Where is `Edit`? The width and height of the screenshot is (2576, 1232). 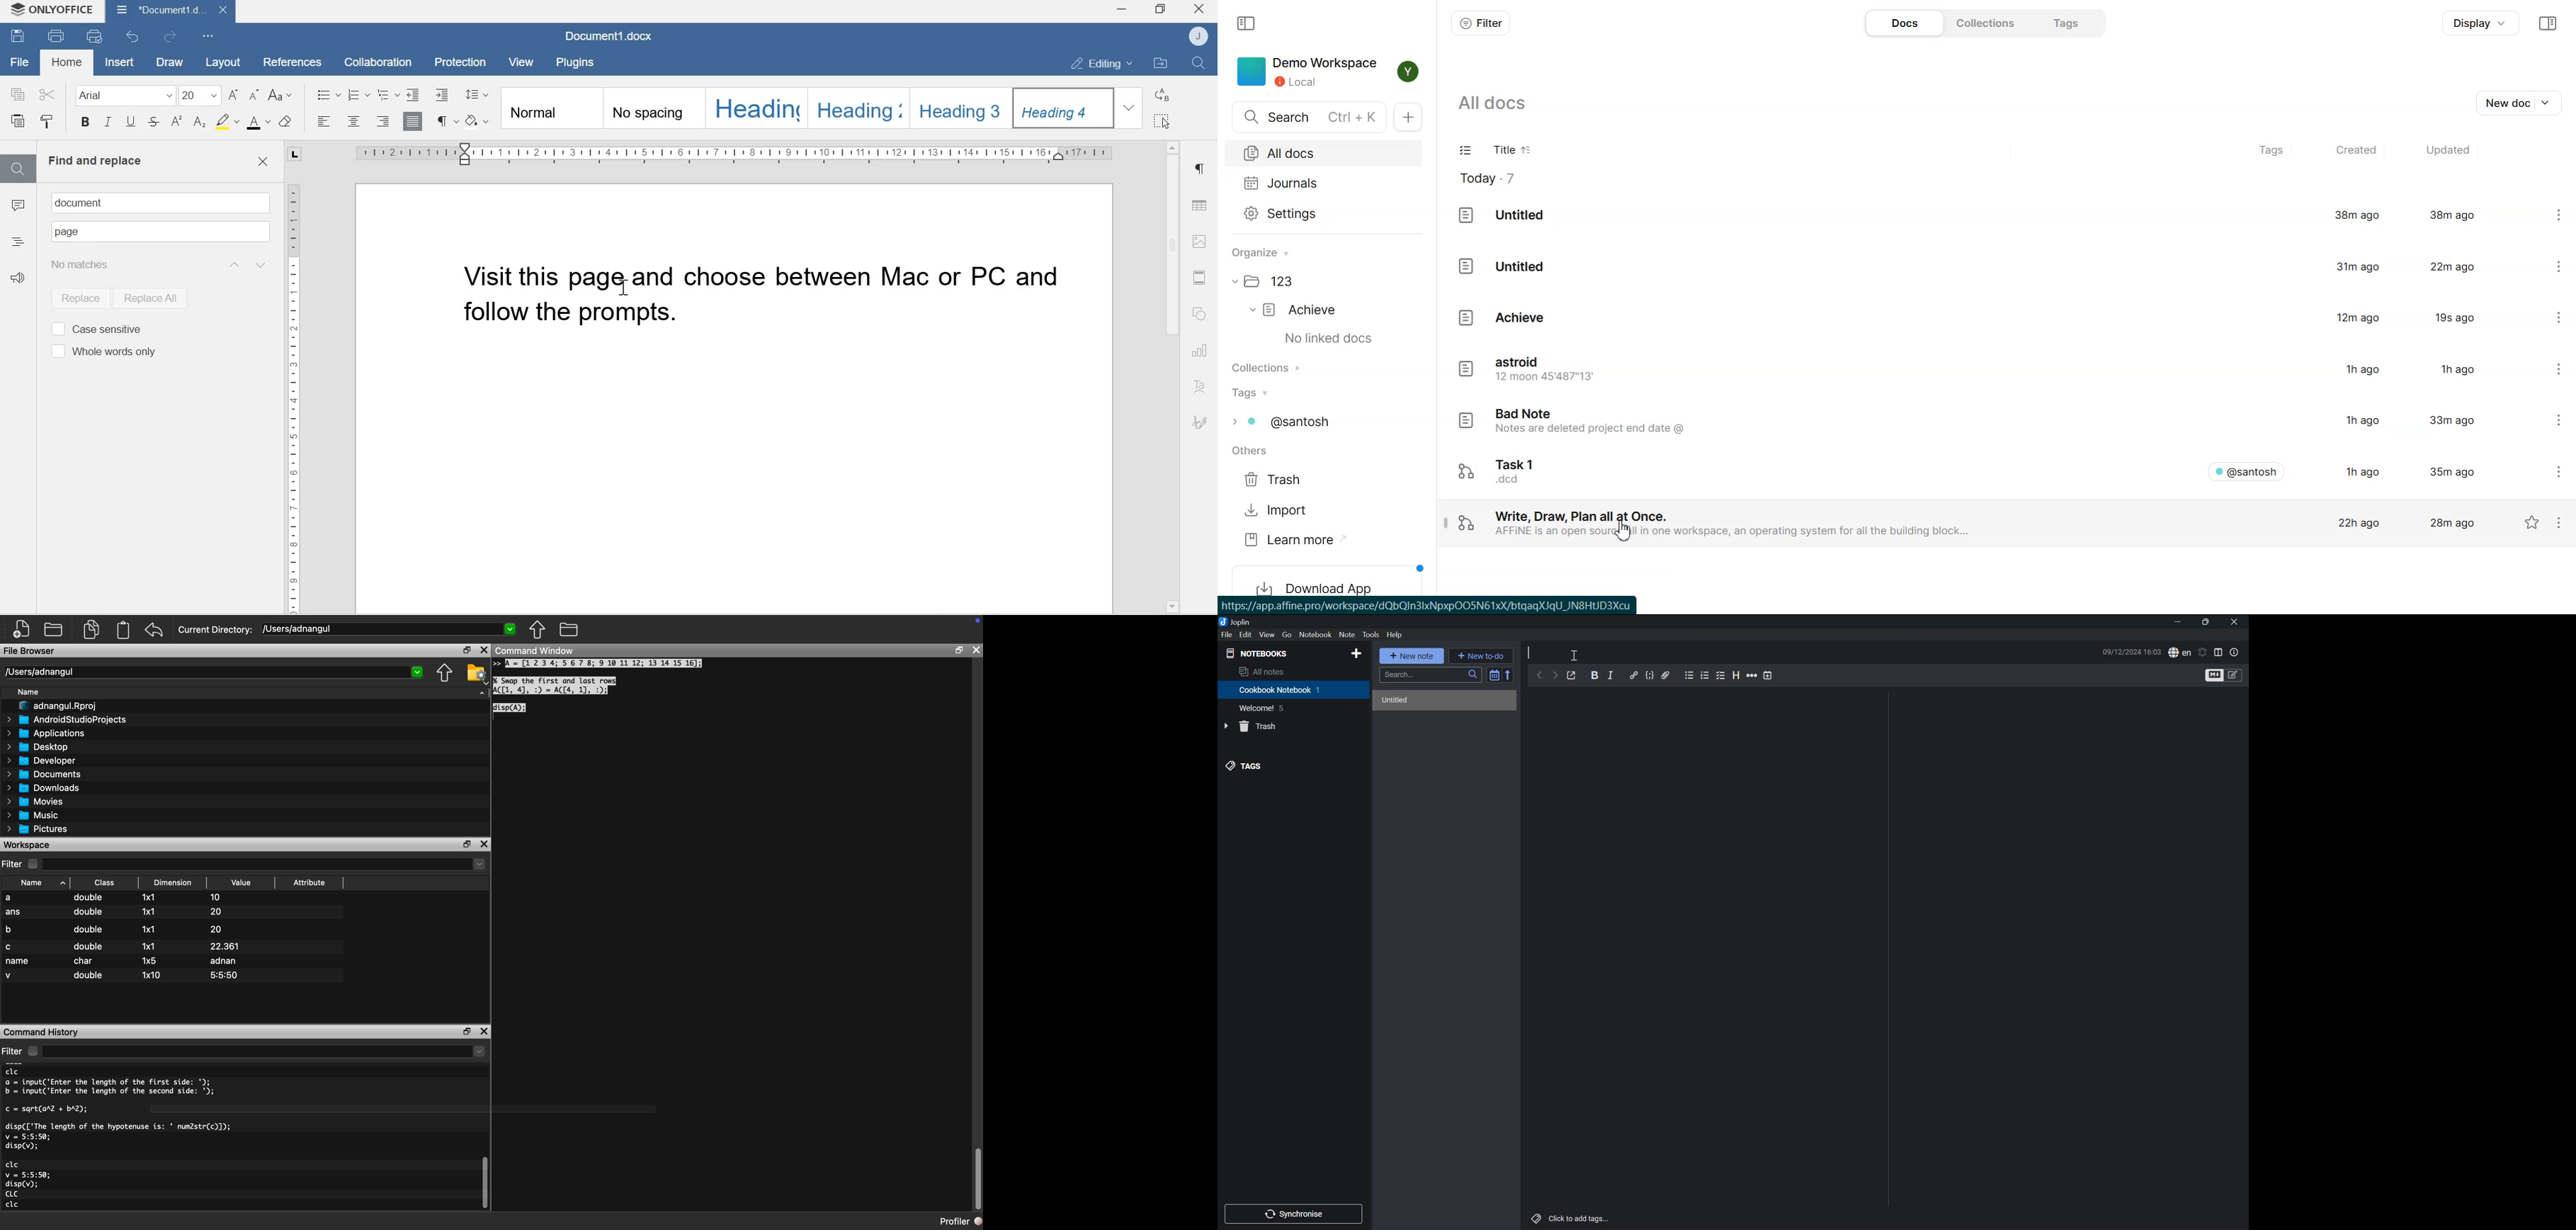
Edit is located at coordinates (1245, 635).